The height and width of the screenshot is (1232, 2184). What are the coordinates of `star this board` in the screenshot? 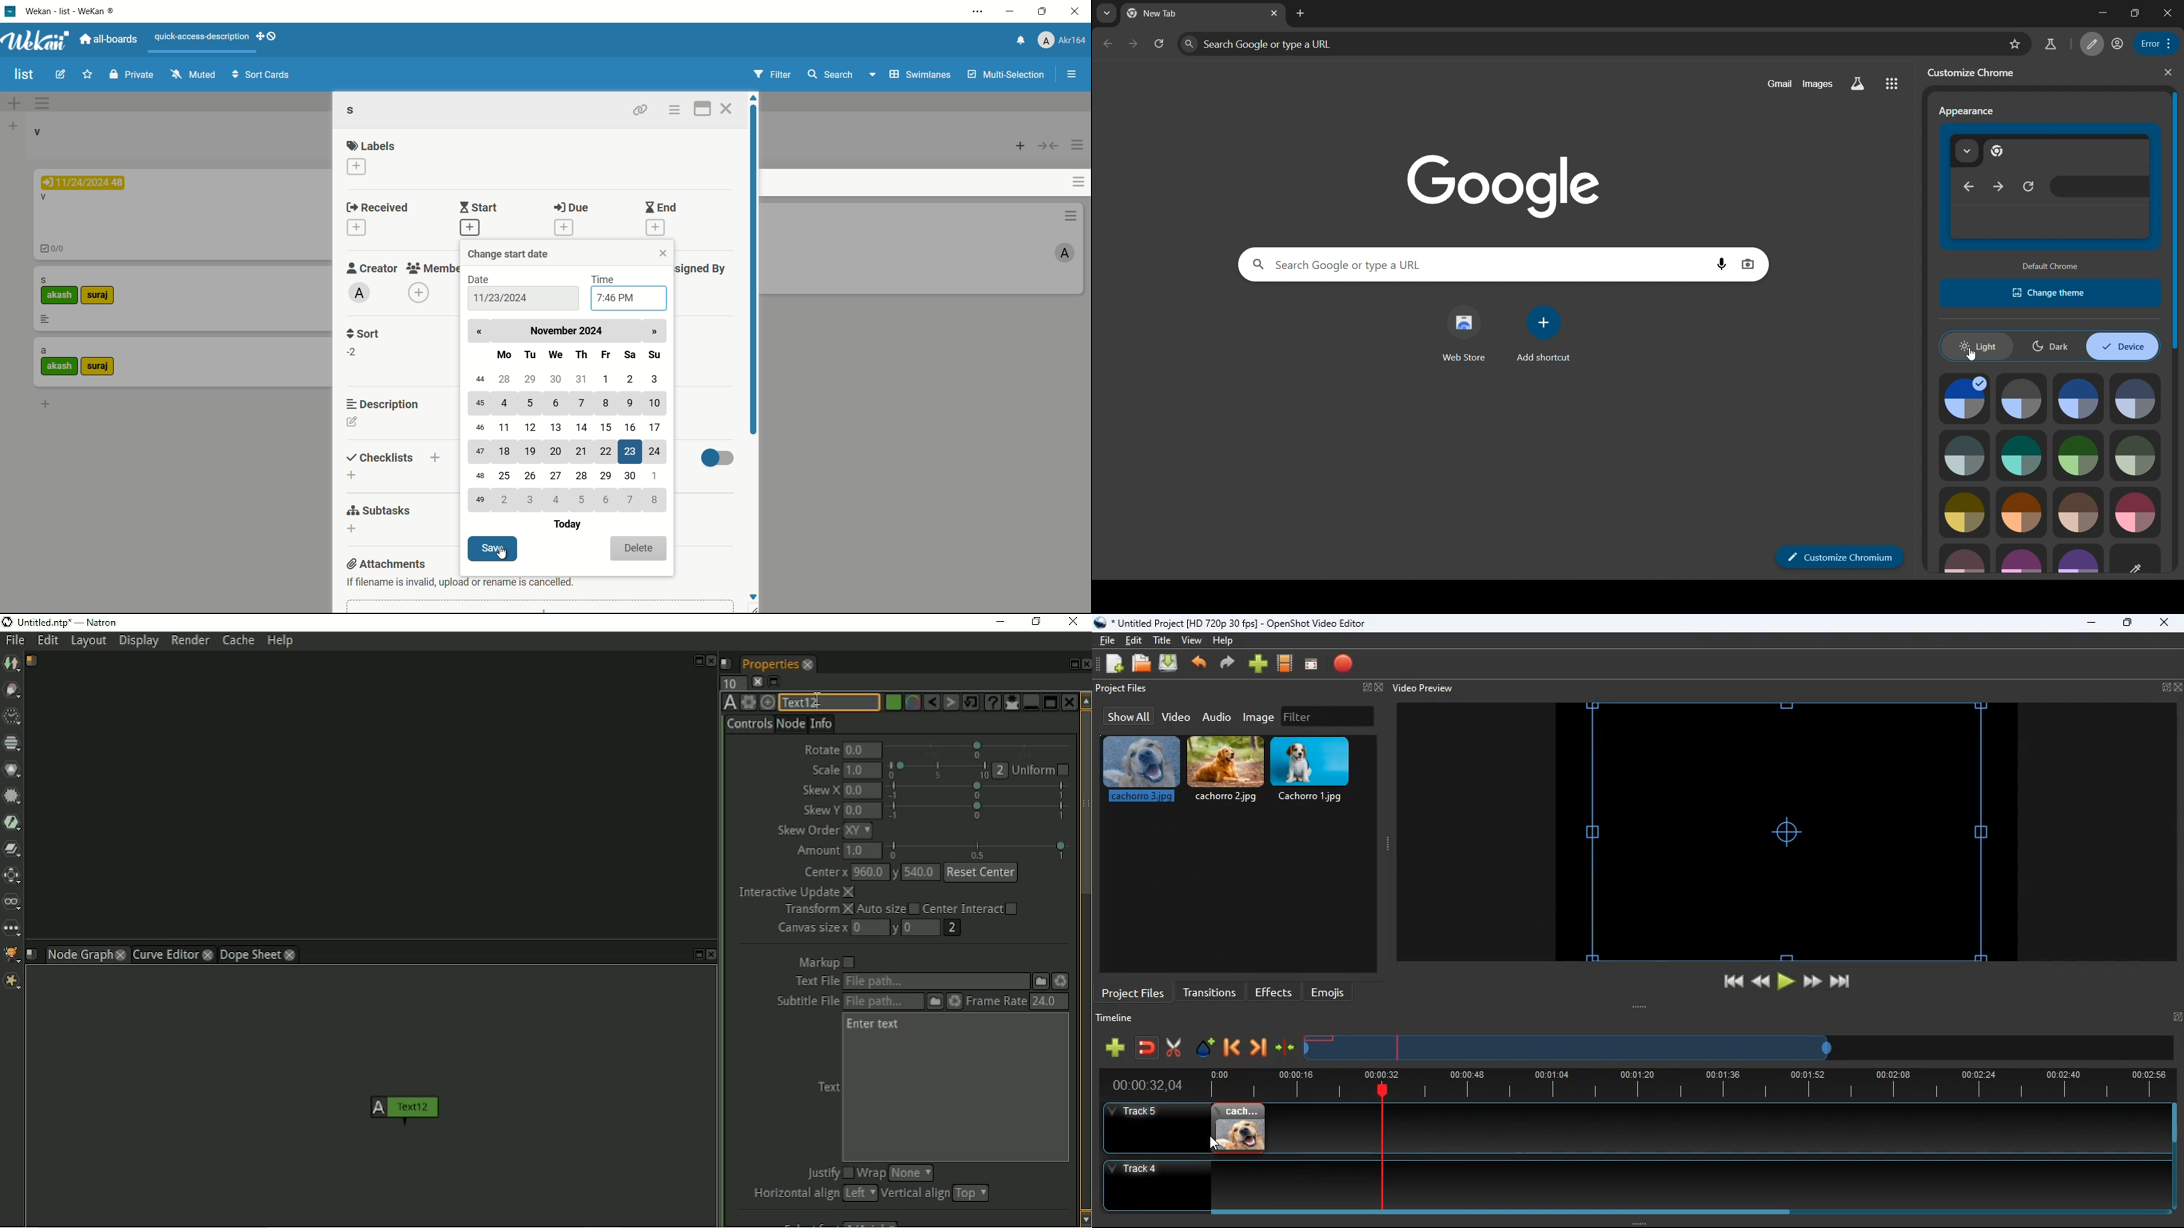 It's located at (87, 74).